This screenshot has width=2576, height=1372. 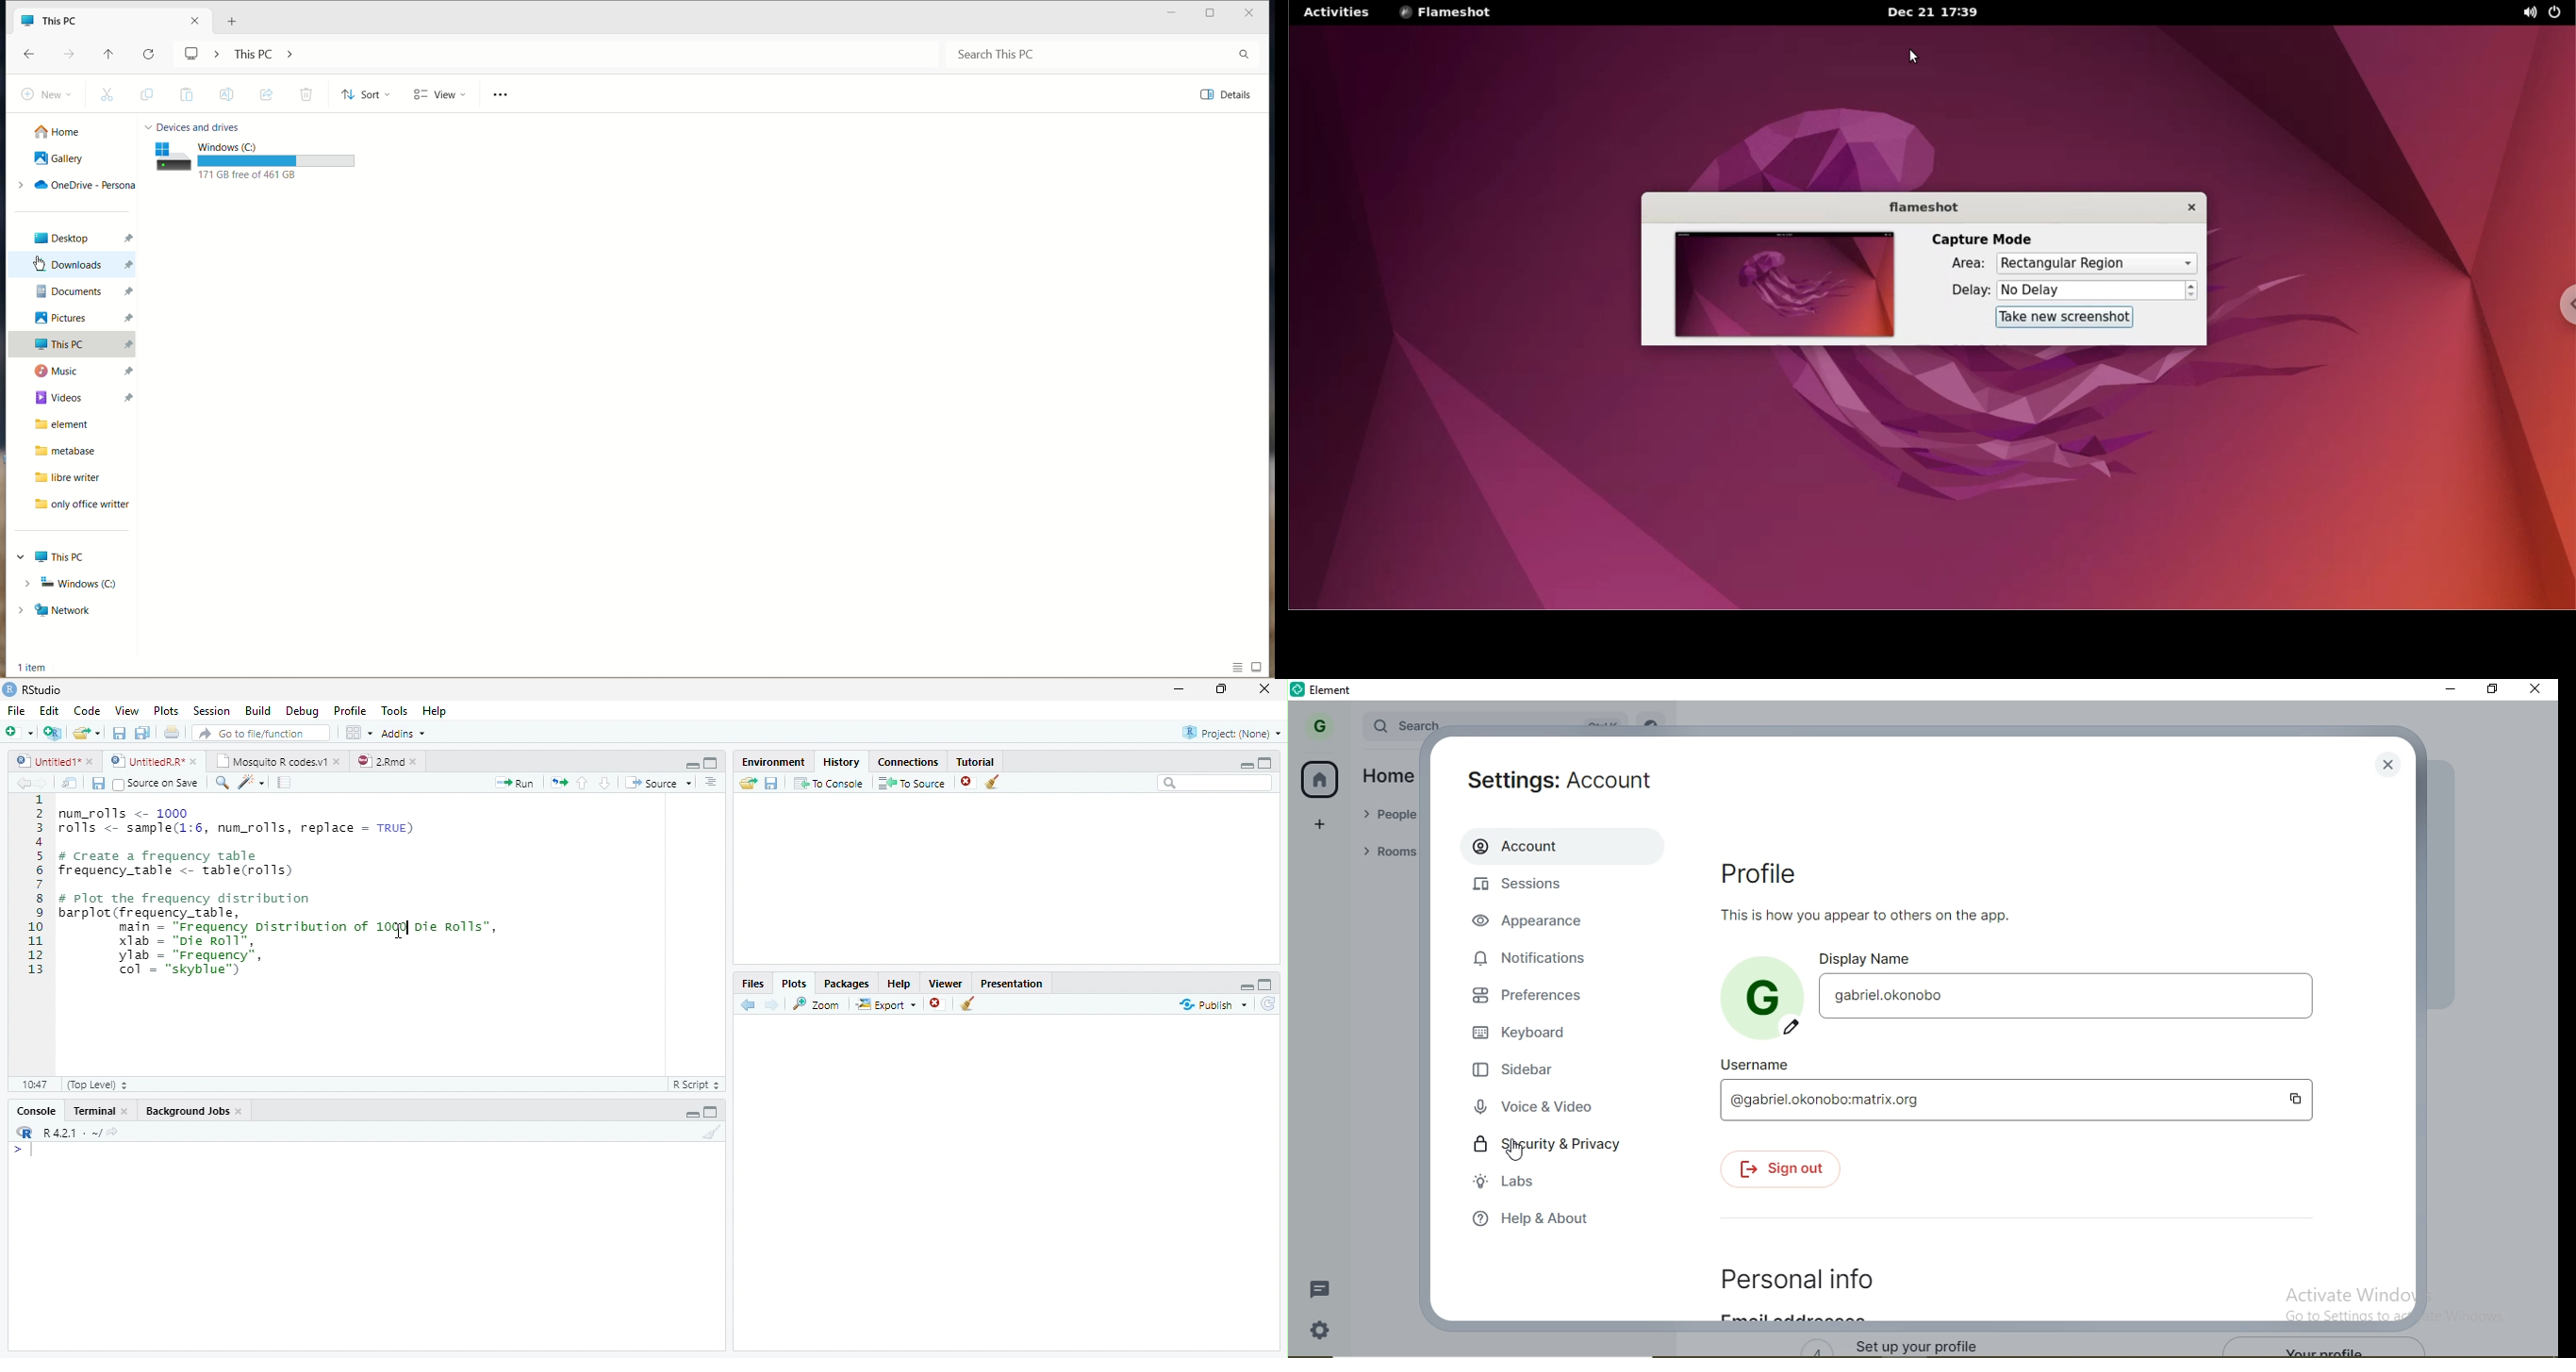 I want to click on List, so click(x=713, y=784).